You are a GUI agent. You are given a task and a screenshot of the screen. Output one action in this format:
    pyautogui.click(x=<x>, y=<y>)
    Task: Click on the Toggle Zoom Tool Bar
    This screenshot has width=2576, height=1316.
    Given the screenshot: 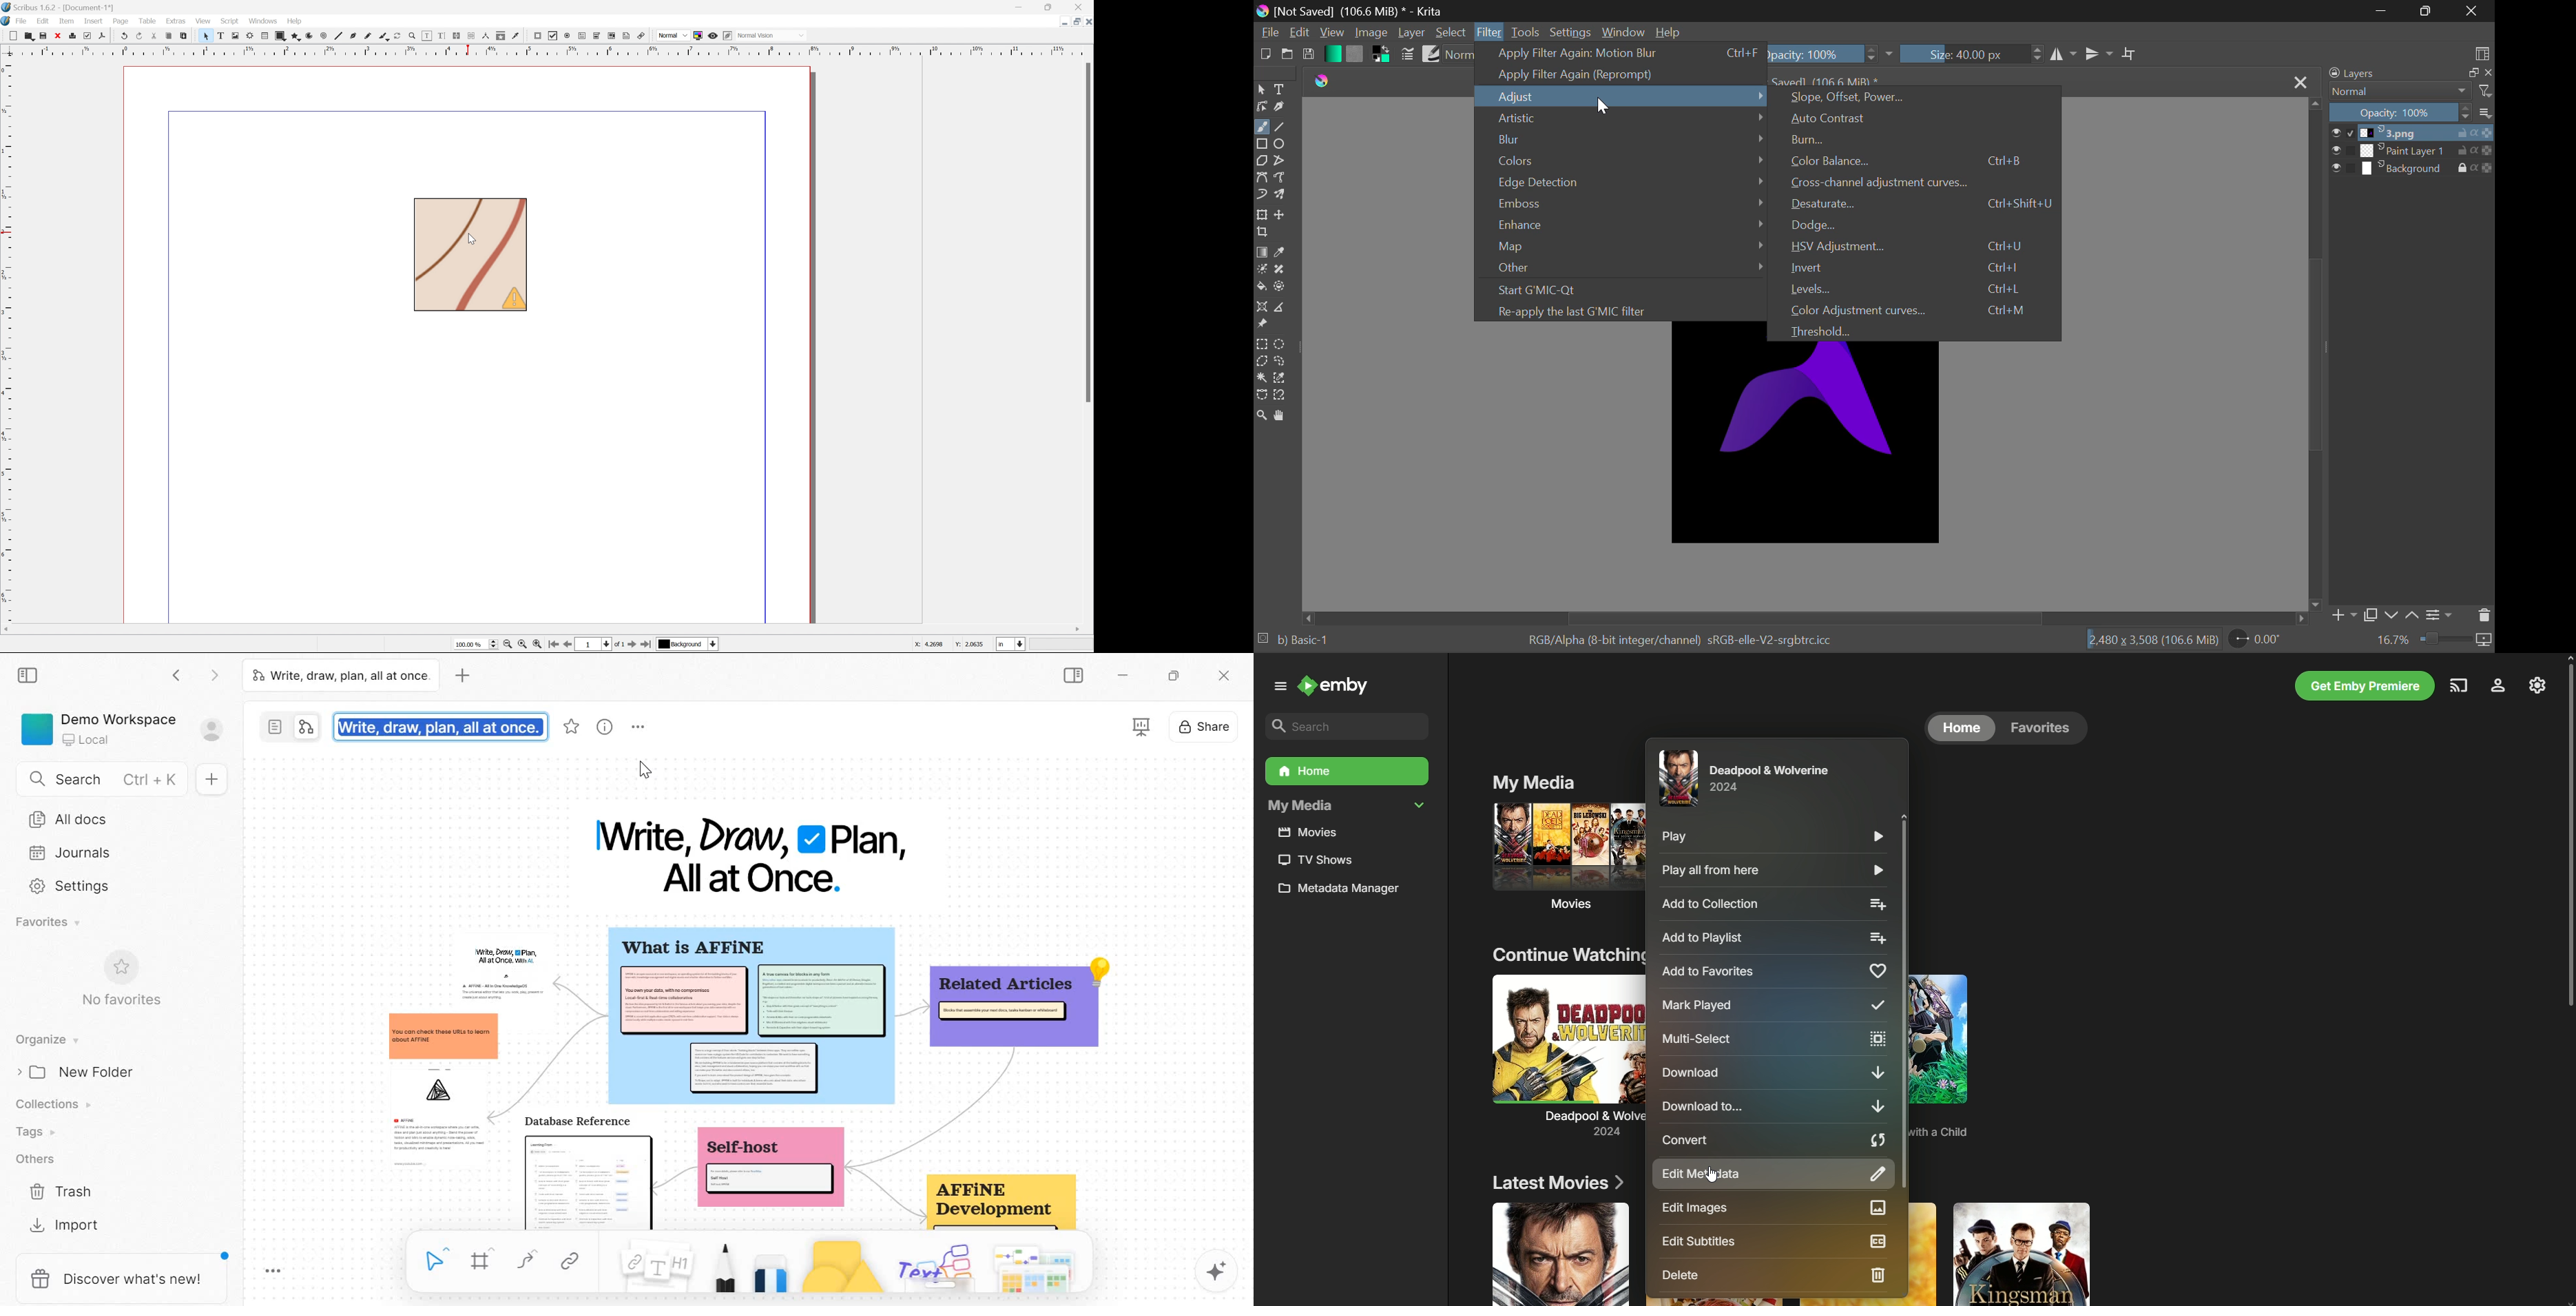 What is the action you would take?
    pyautogui.click(x=271, y=1271)
    